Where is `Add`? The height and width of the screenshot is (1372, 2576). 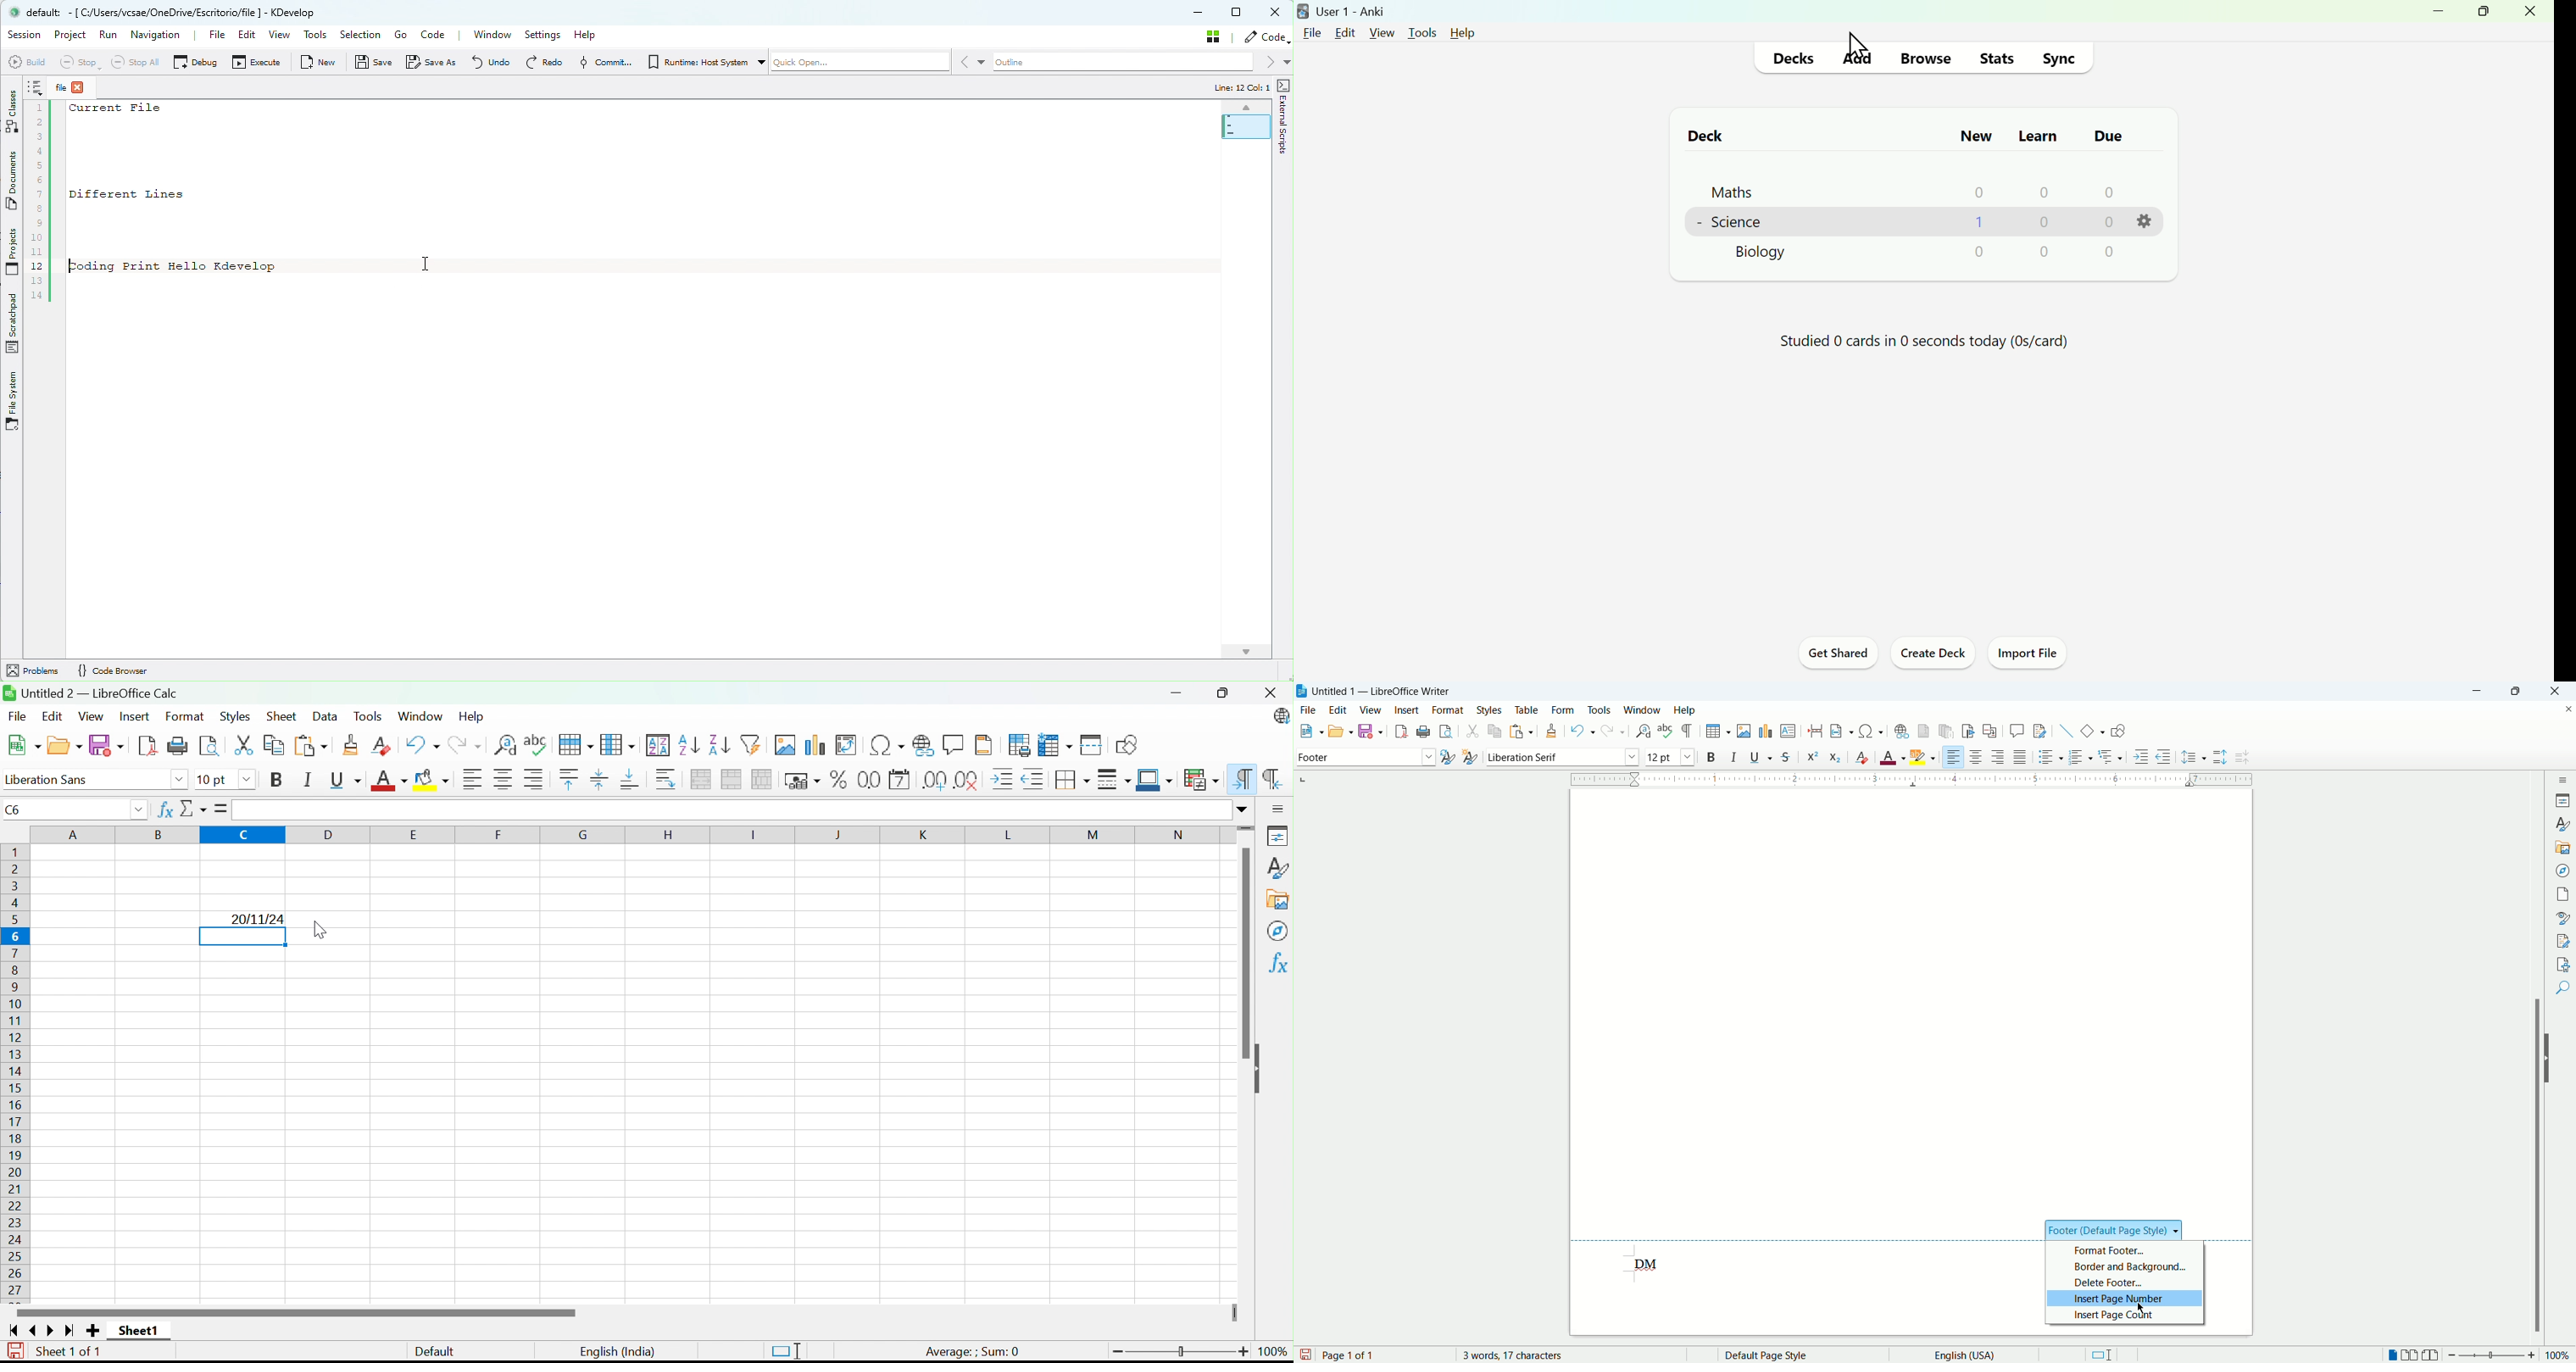
Add is located at coordinates (1857, 58).